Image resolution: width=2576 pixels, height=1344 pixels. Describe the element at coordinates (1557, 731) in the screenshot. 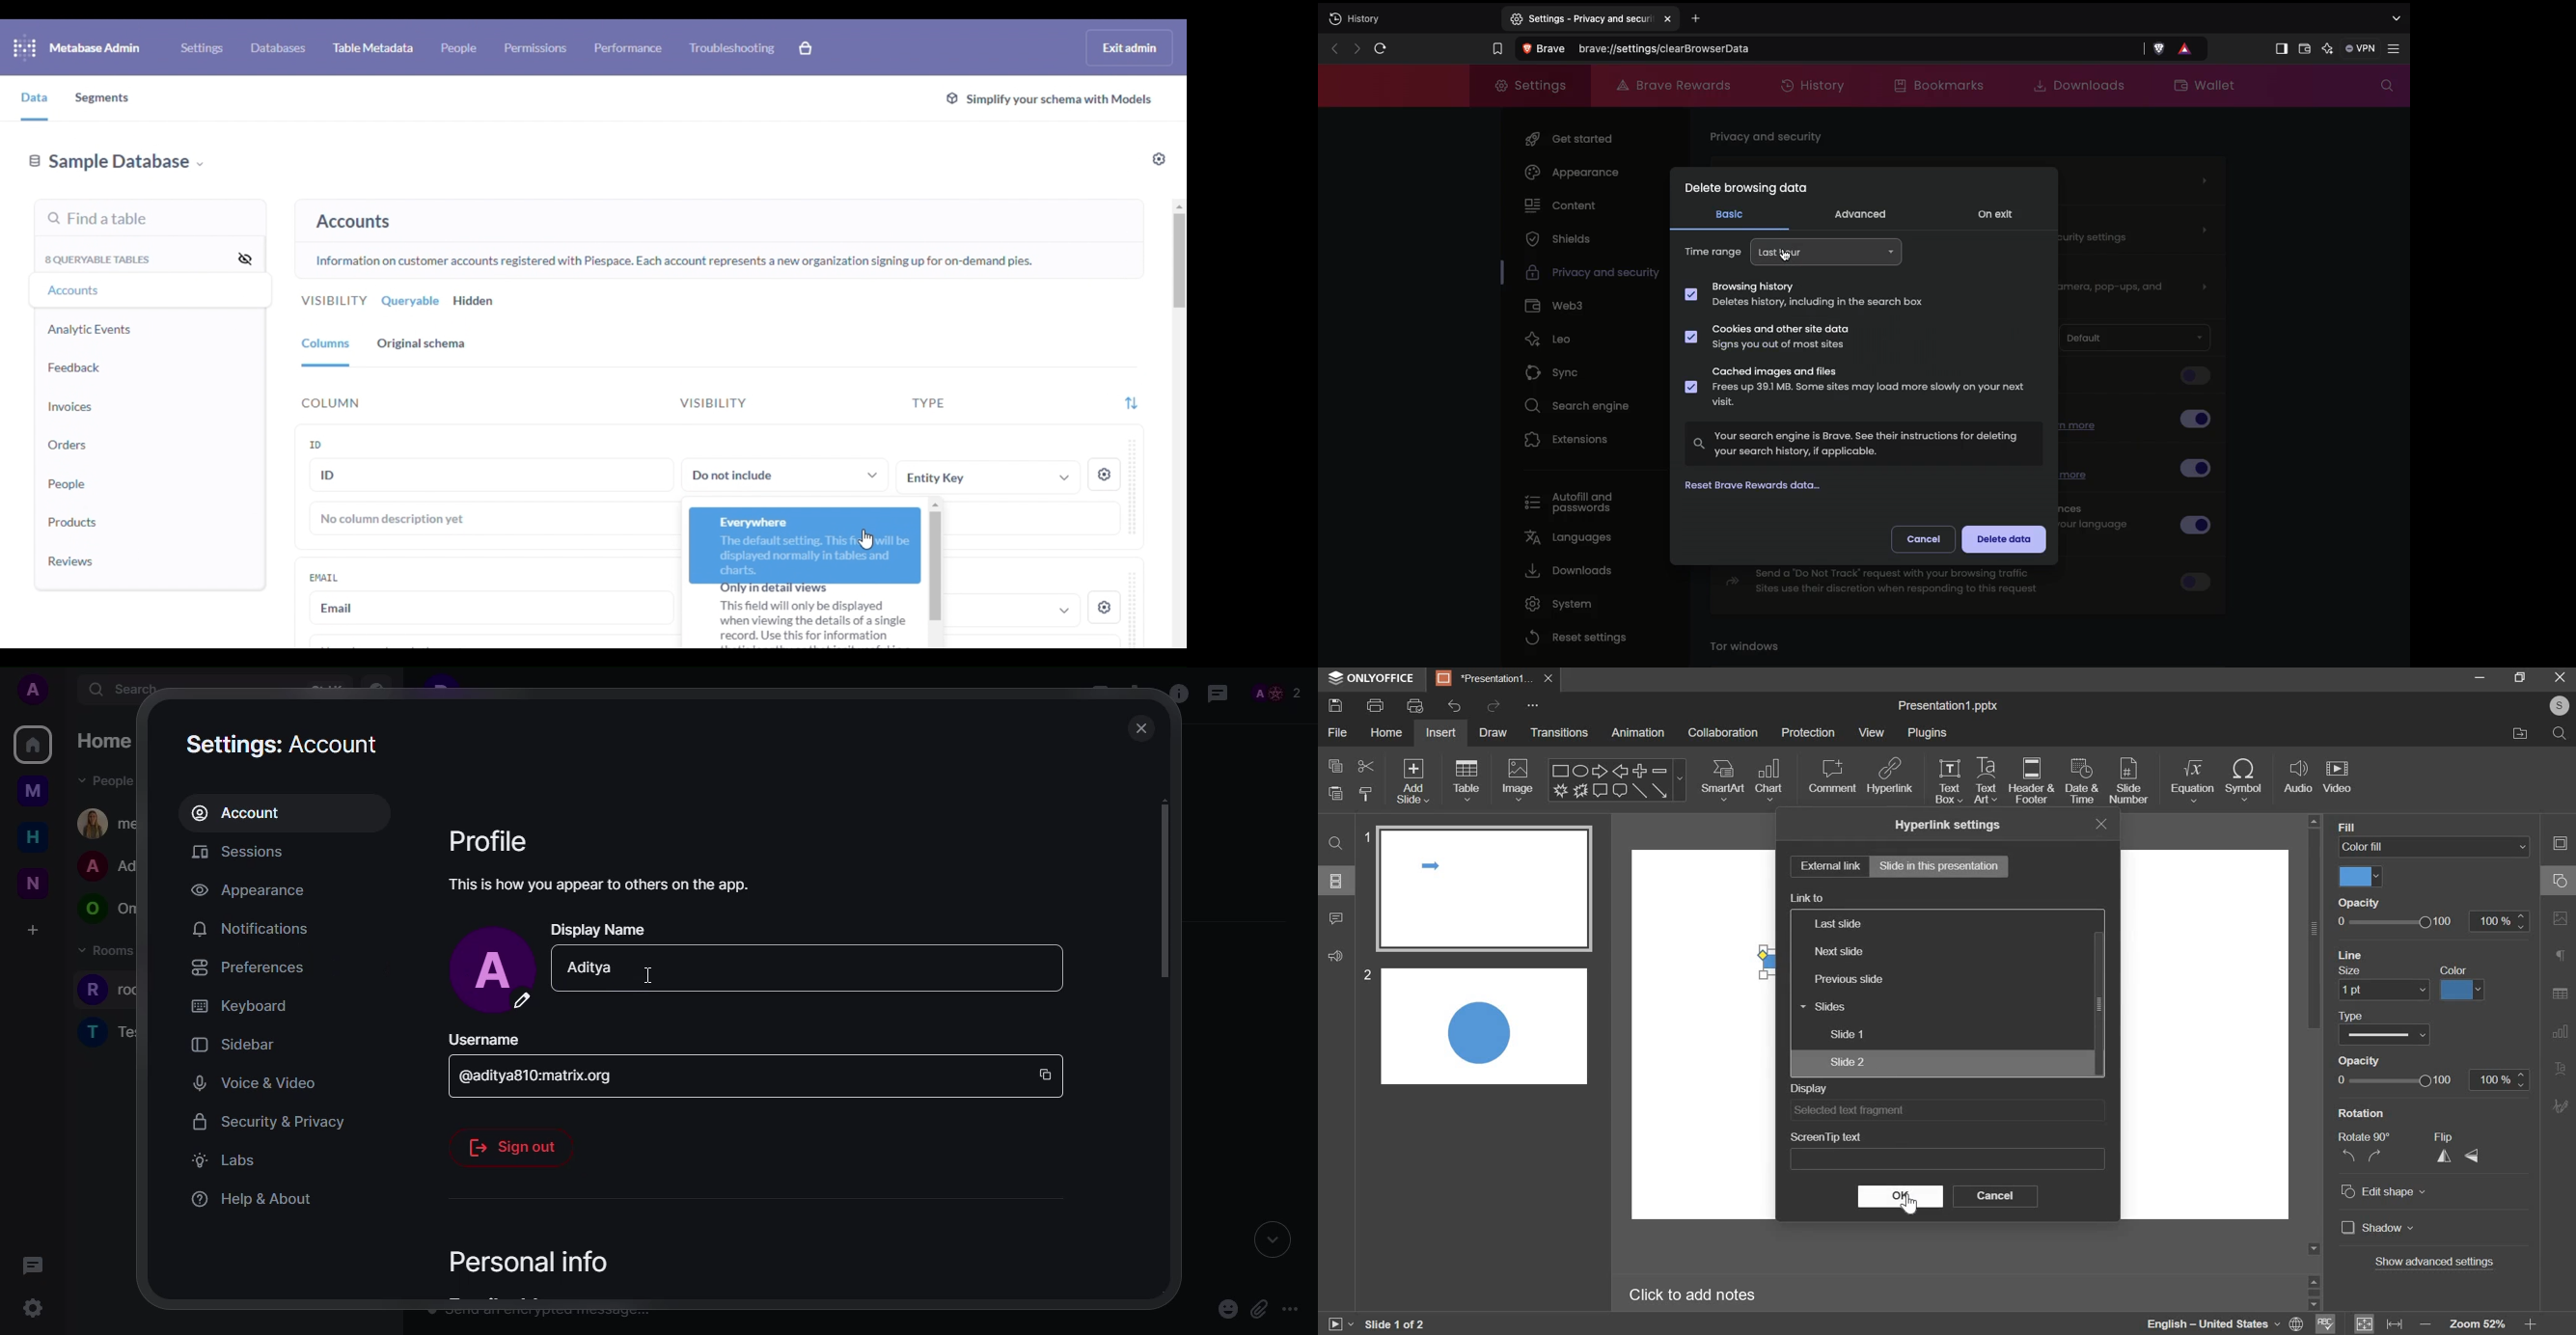

I see `transitions` at that location.